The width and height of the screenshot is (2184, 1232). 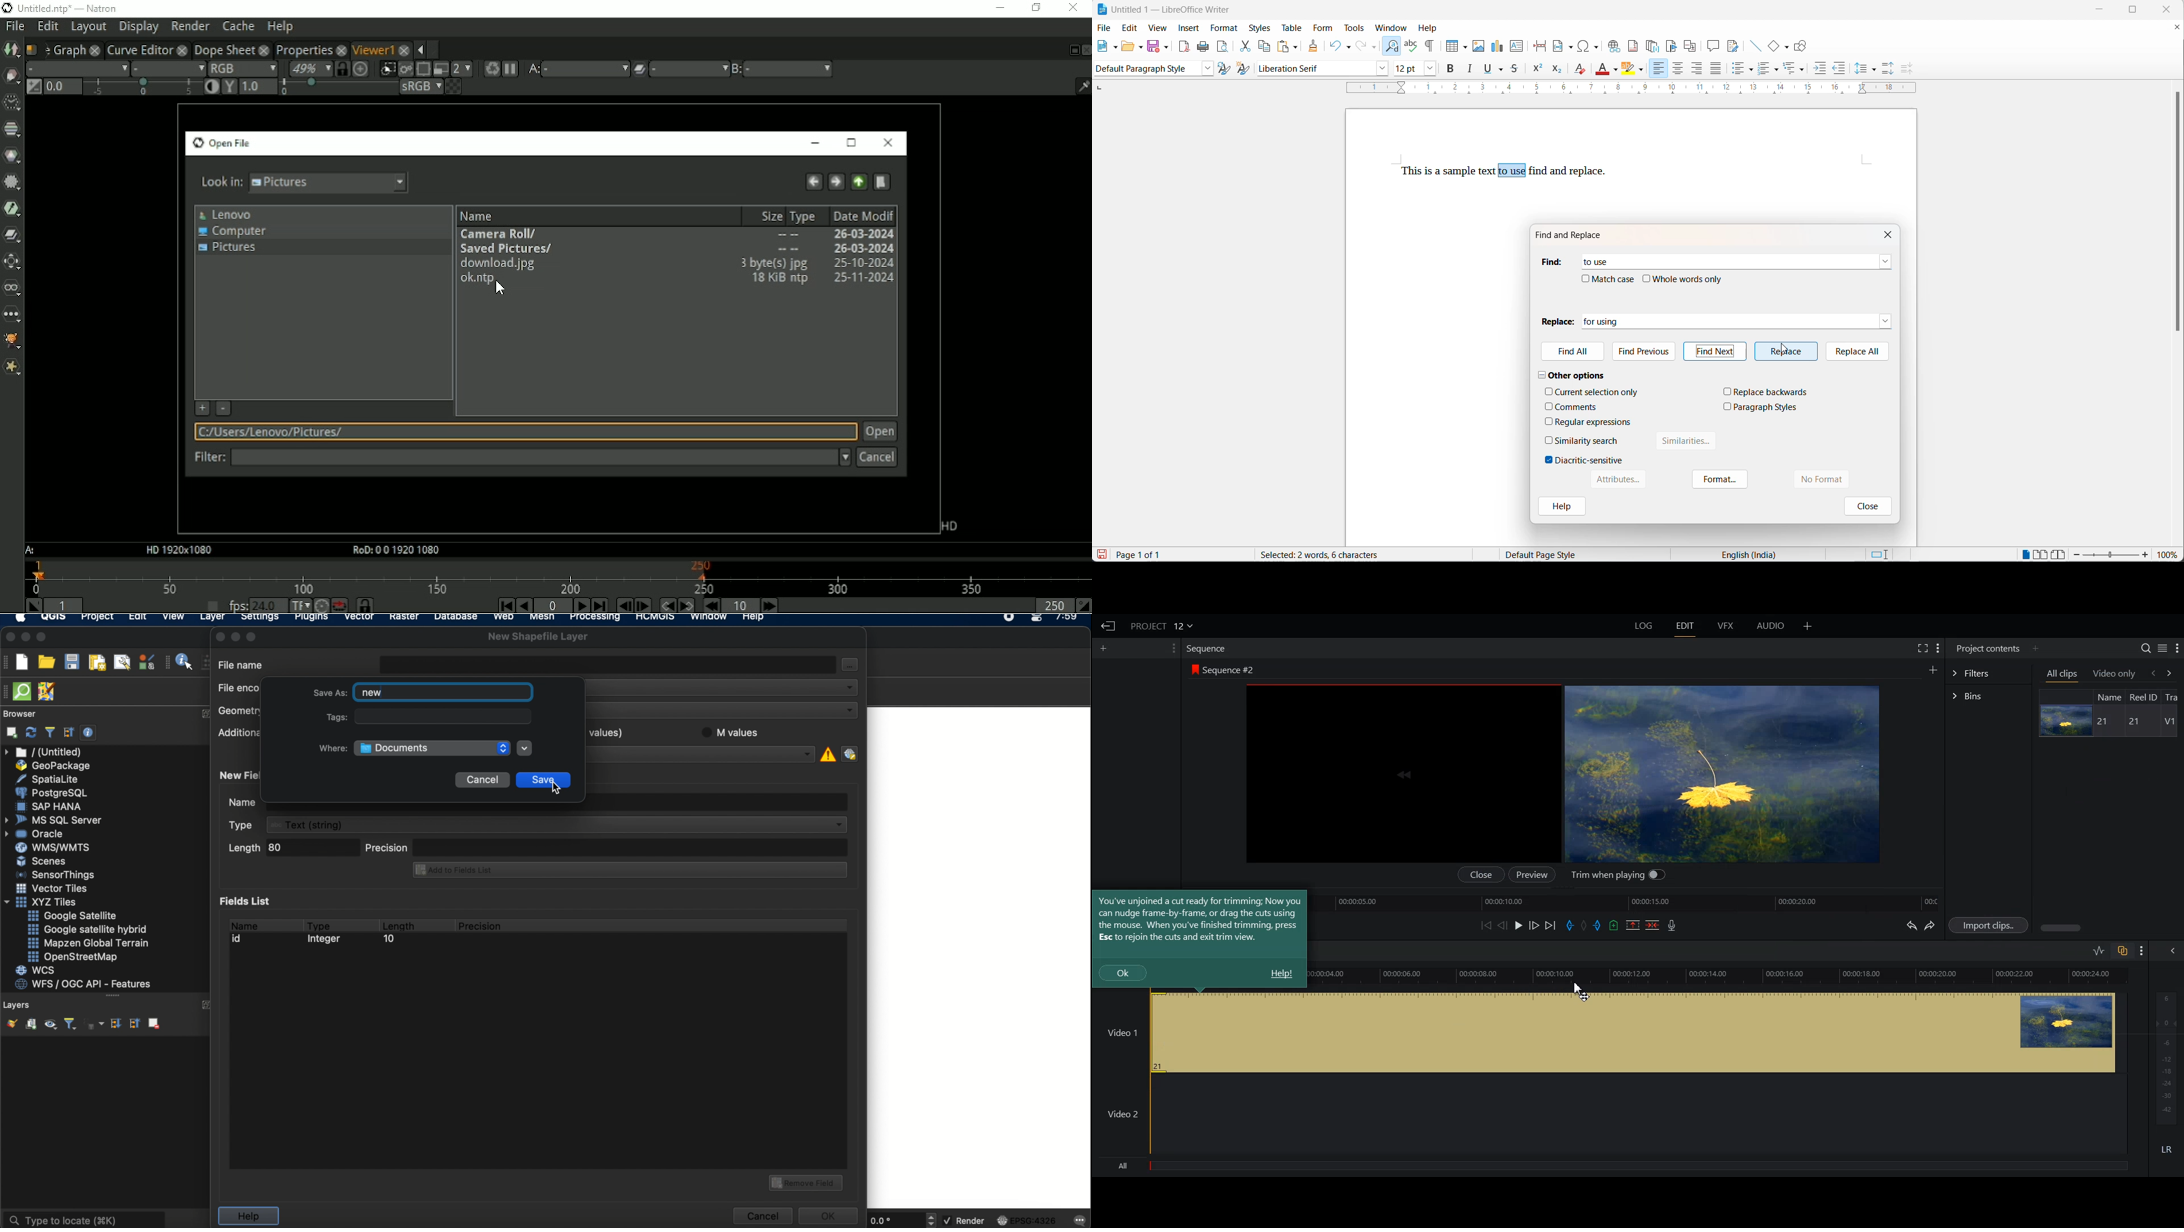 What do you see at coordinates (1451, 71) in the screenshot?
I see `bold` at bounding box center [1451, 71].